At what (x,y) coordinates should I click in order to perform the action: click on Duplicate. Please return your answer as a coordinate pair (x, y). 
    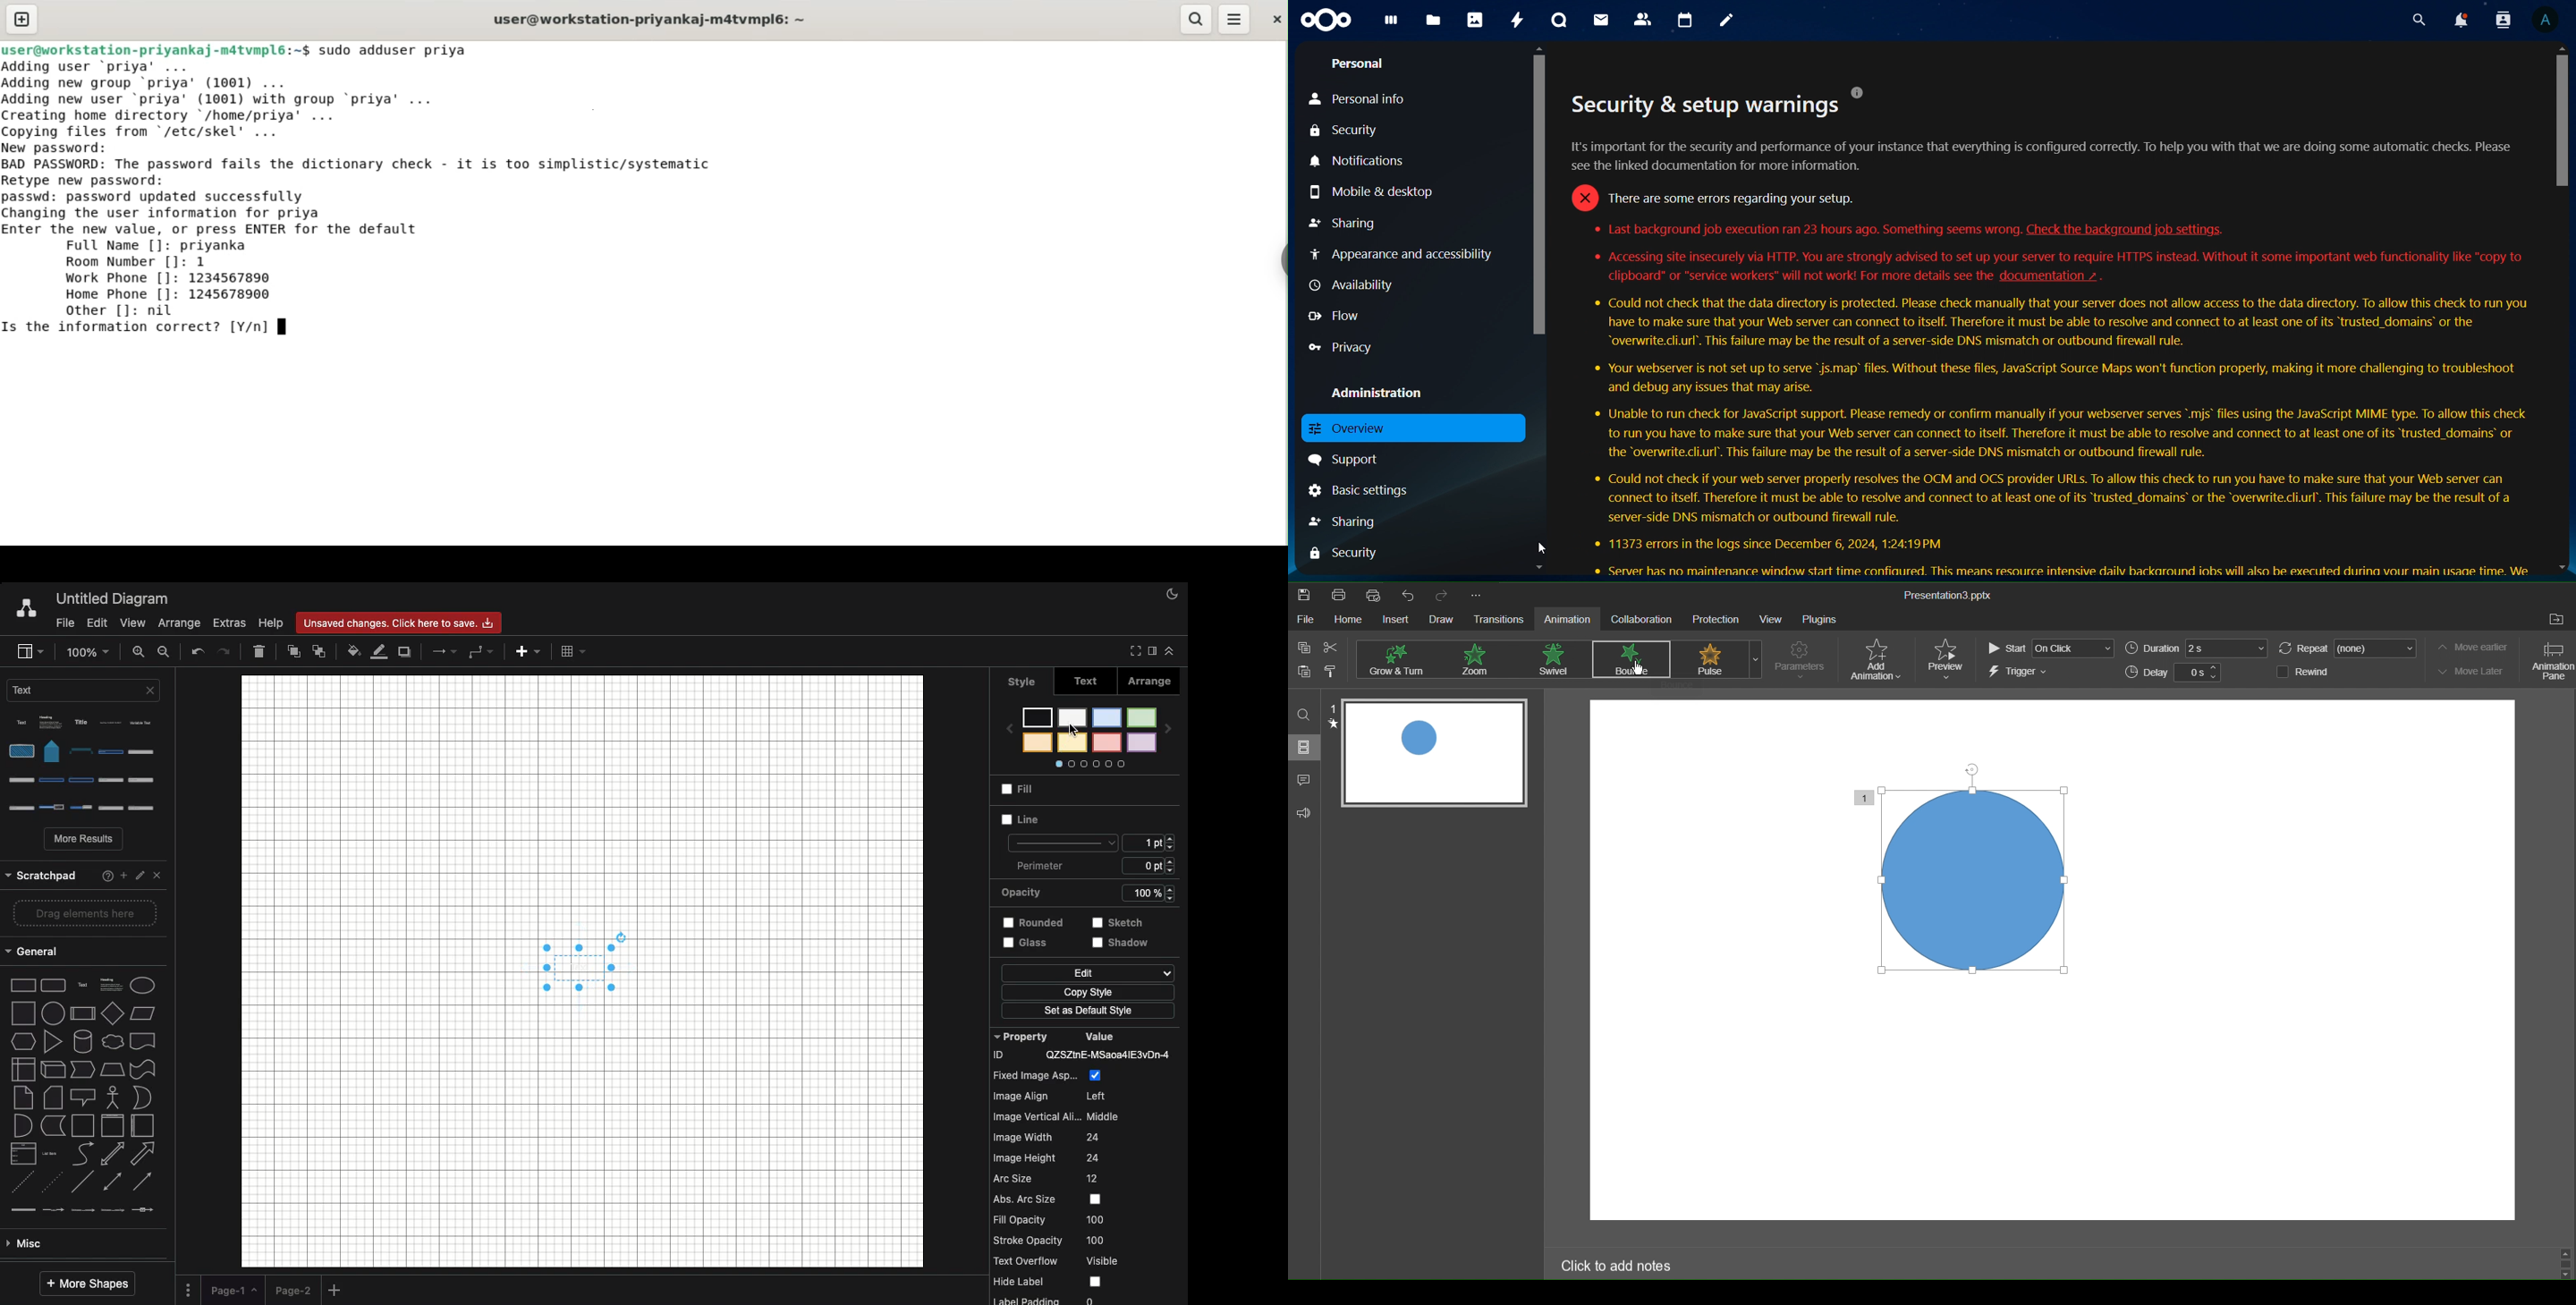
    Looking at the image, I should click on (406, 652).